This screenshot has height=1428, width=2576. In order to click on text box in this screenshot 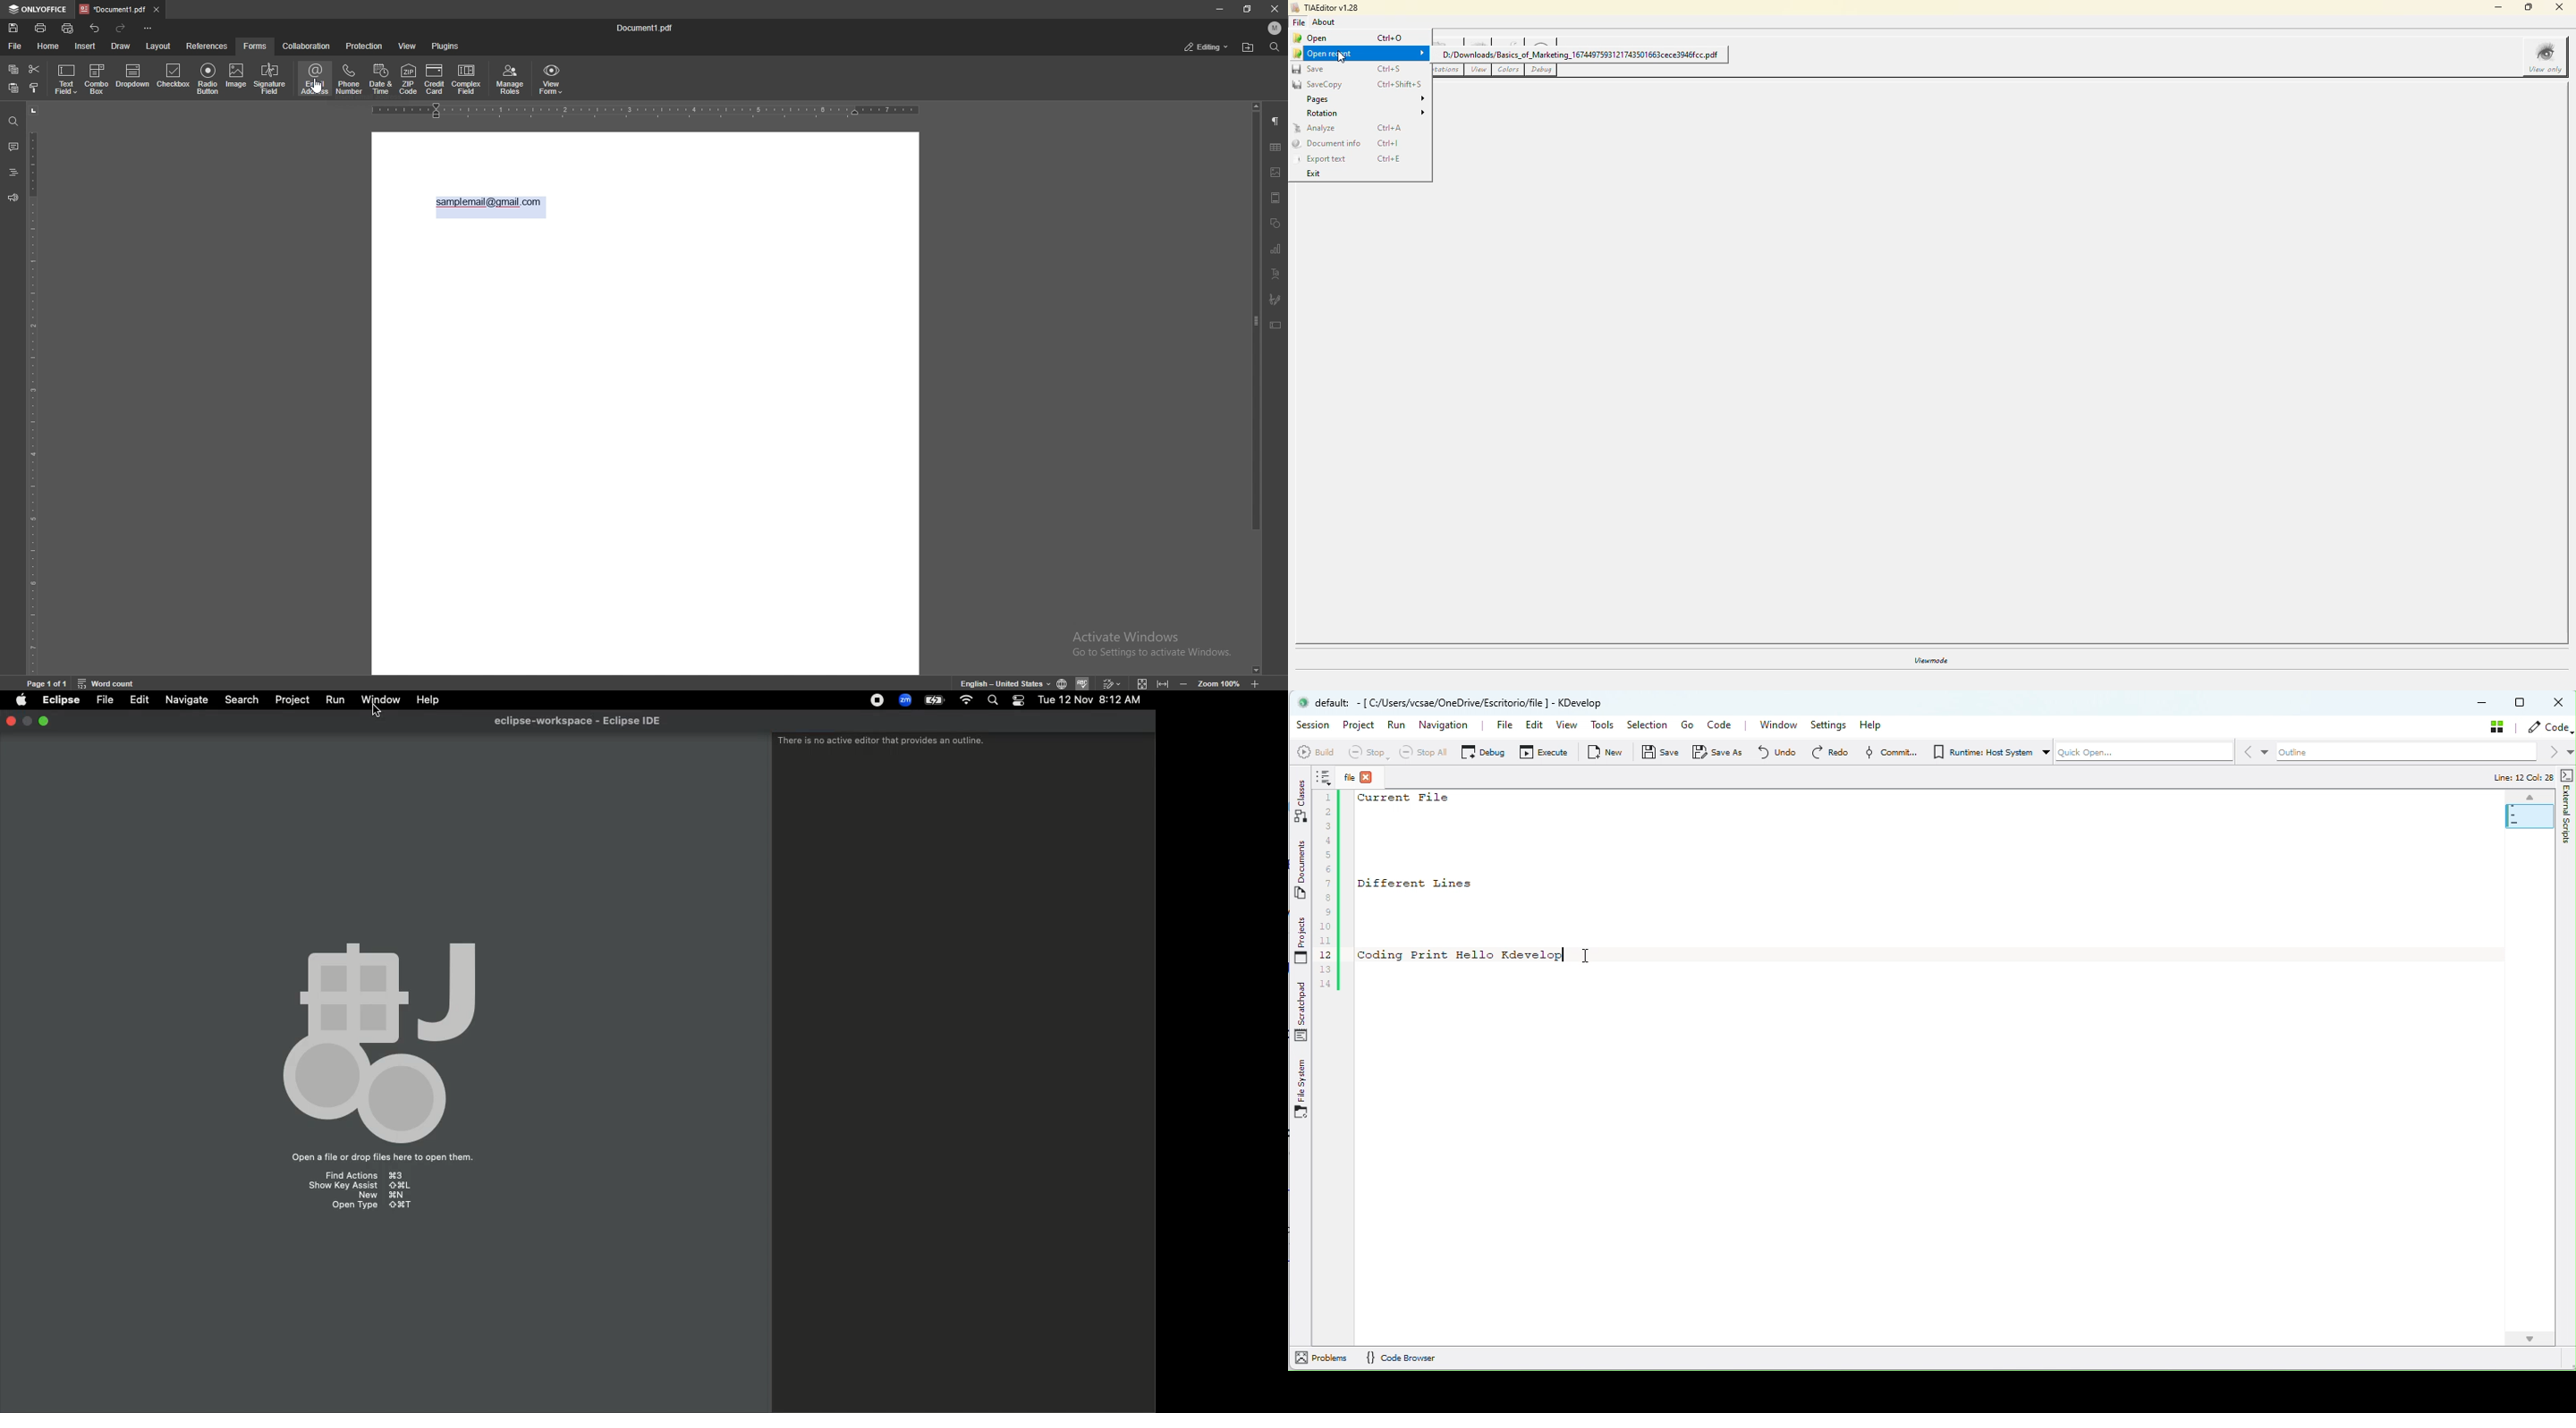, I will do `click(1277, 325)`.